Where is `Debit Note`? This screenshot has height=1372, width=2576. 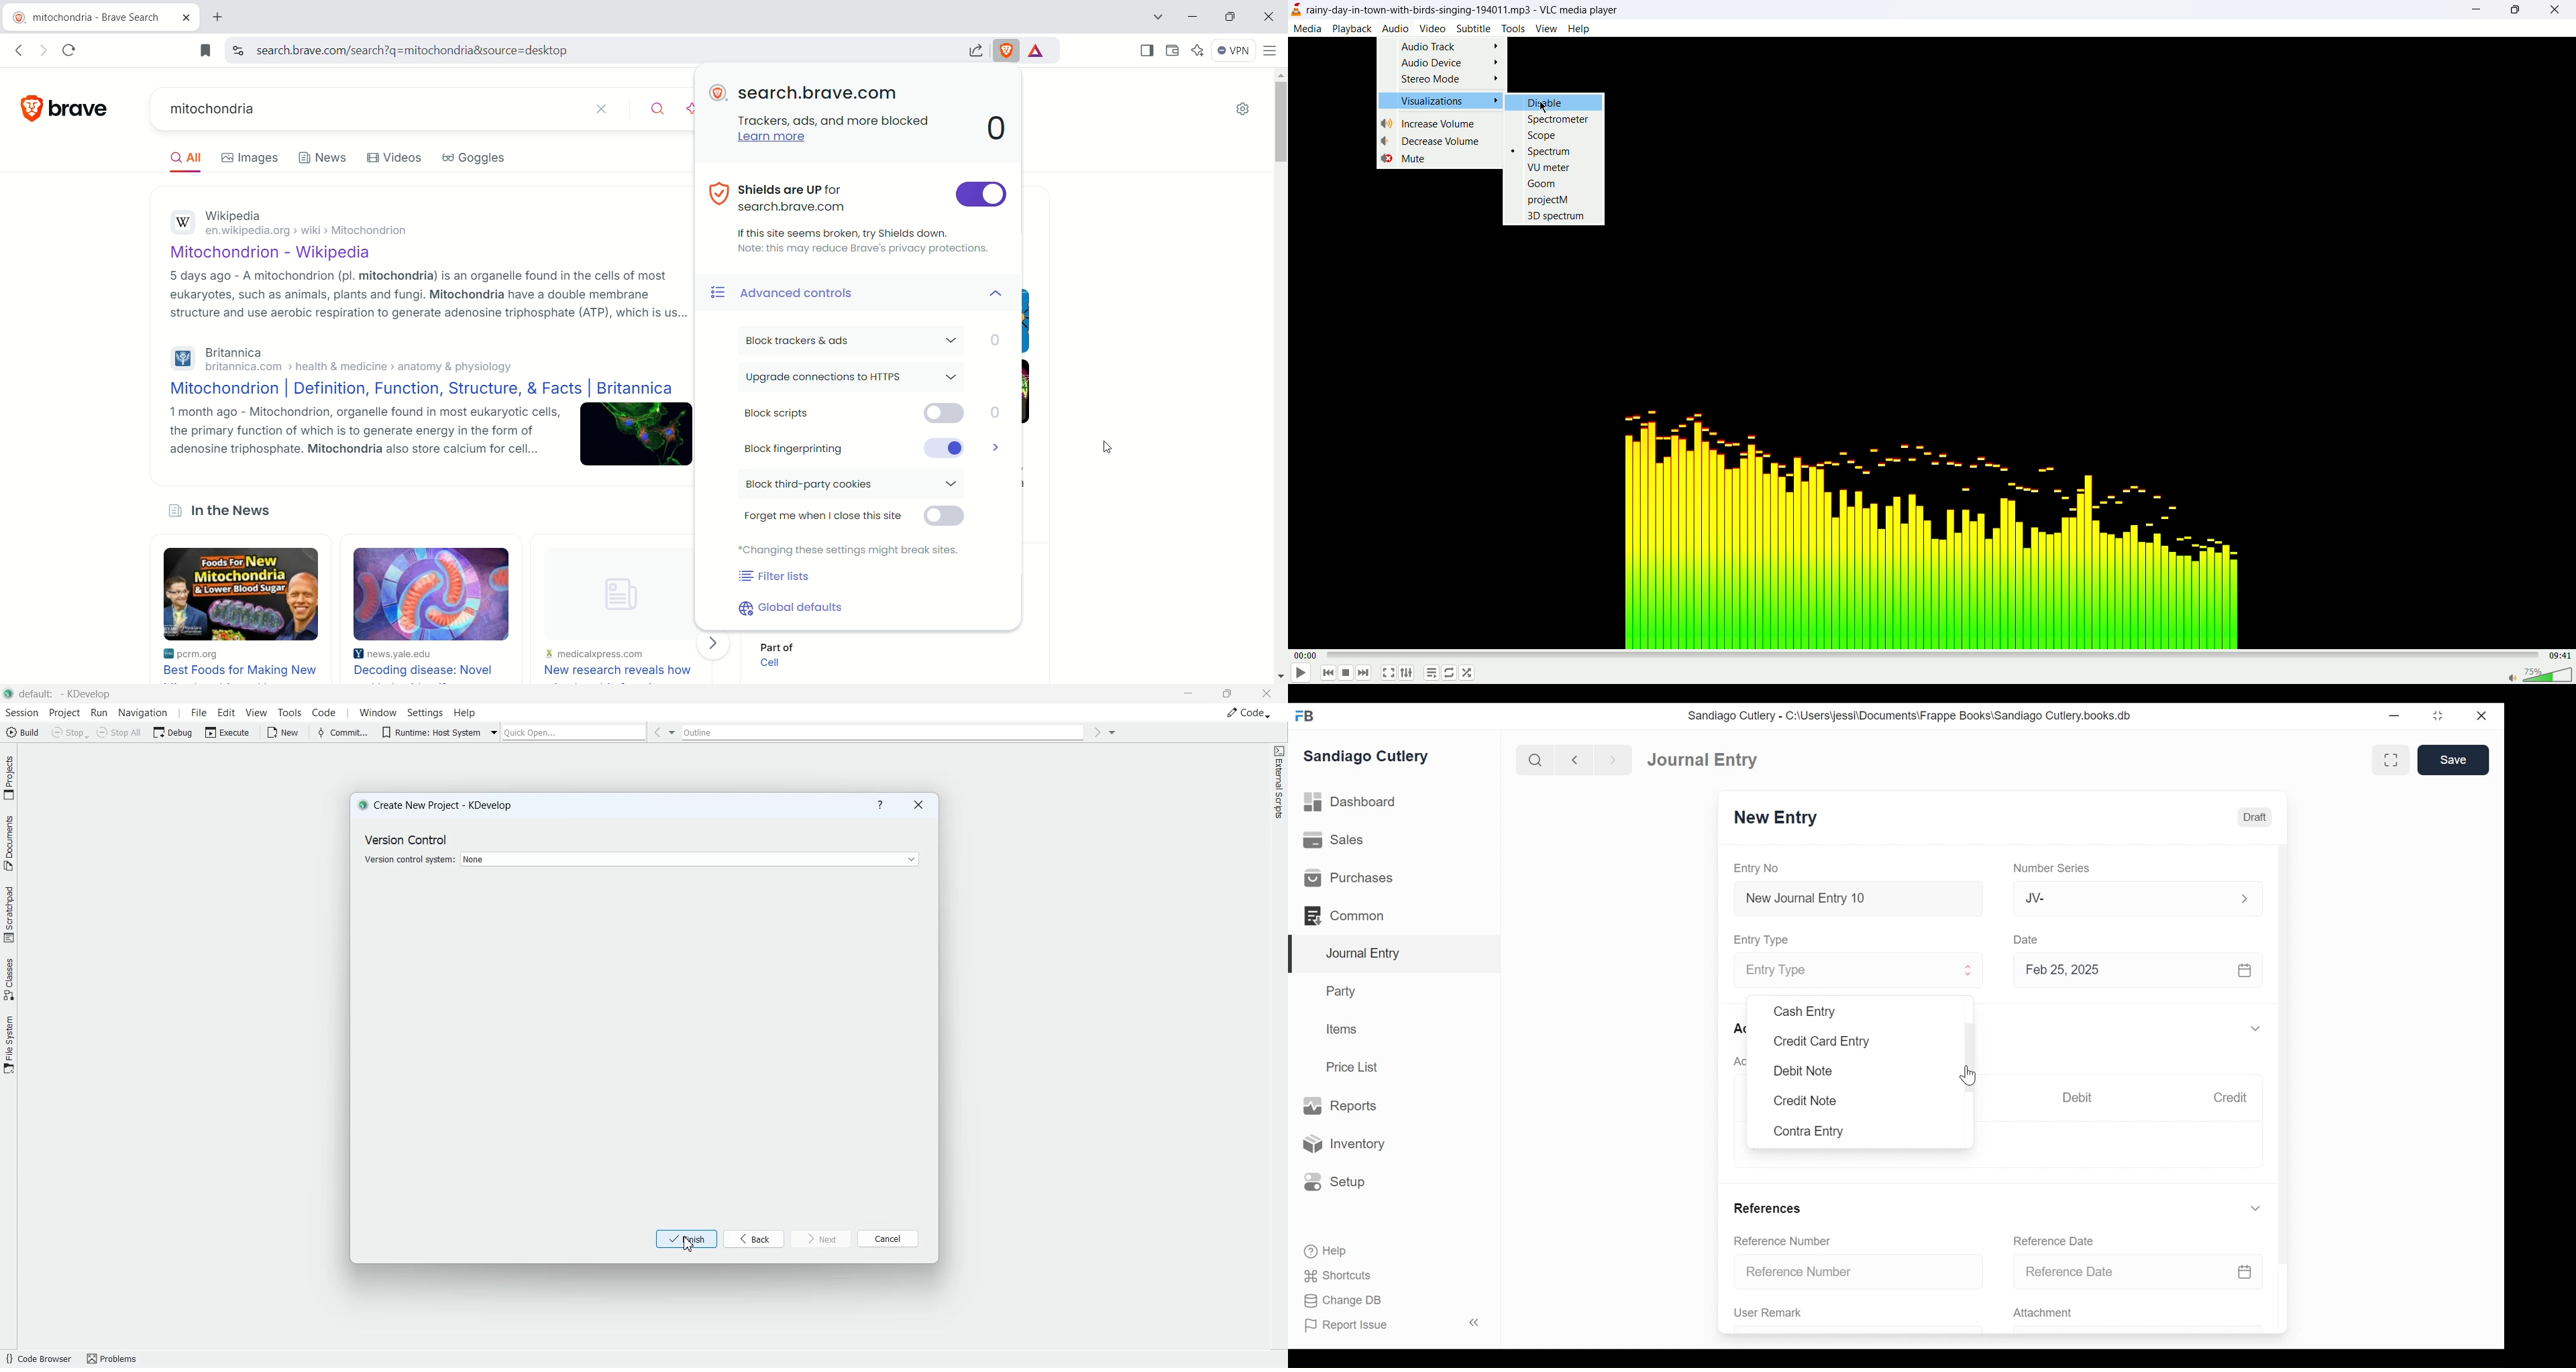 Debit Note is located at coordinates (1802, 1070).